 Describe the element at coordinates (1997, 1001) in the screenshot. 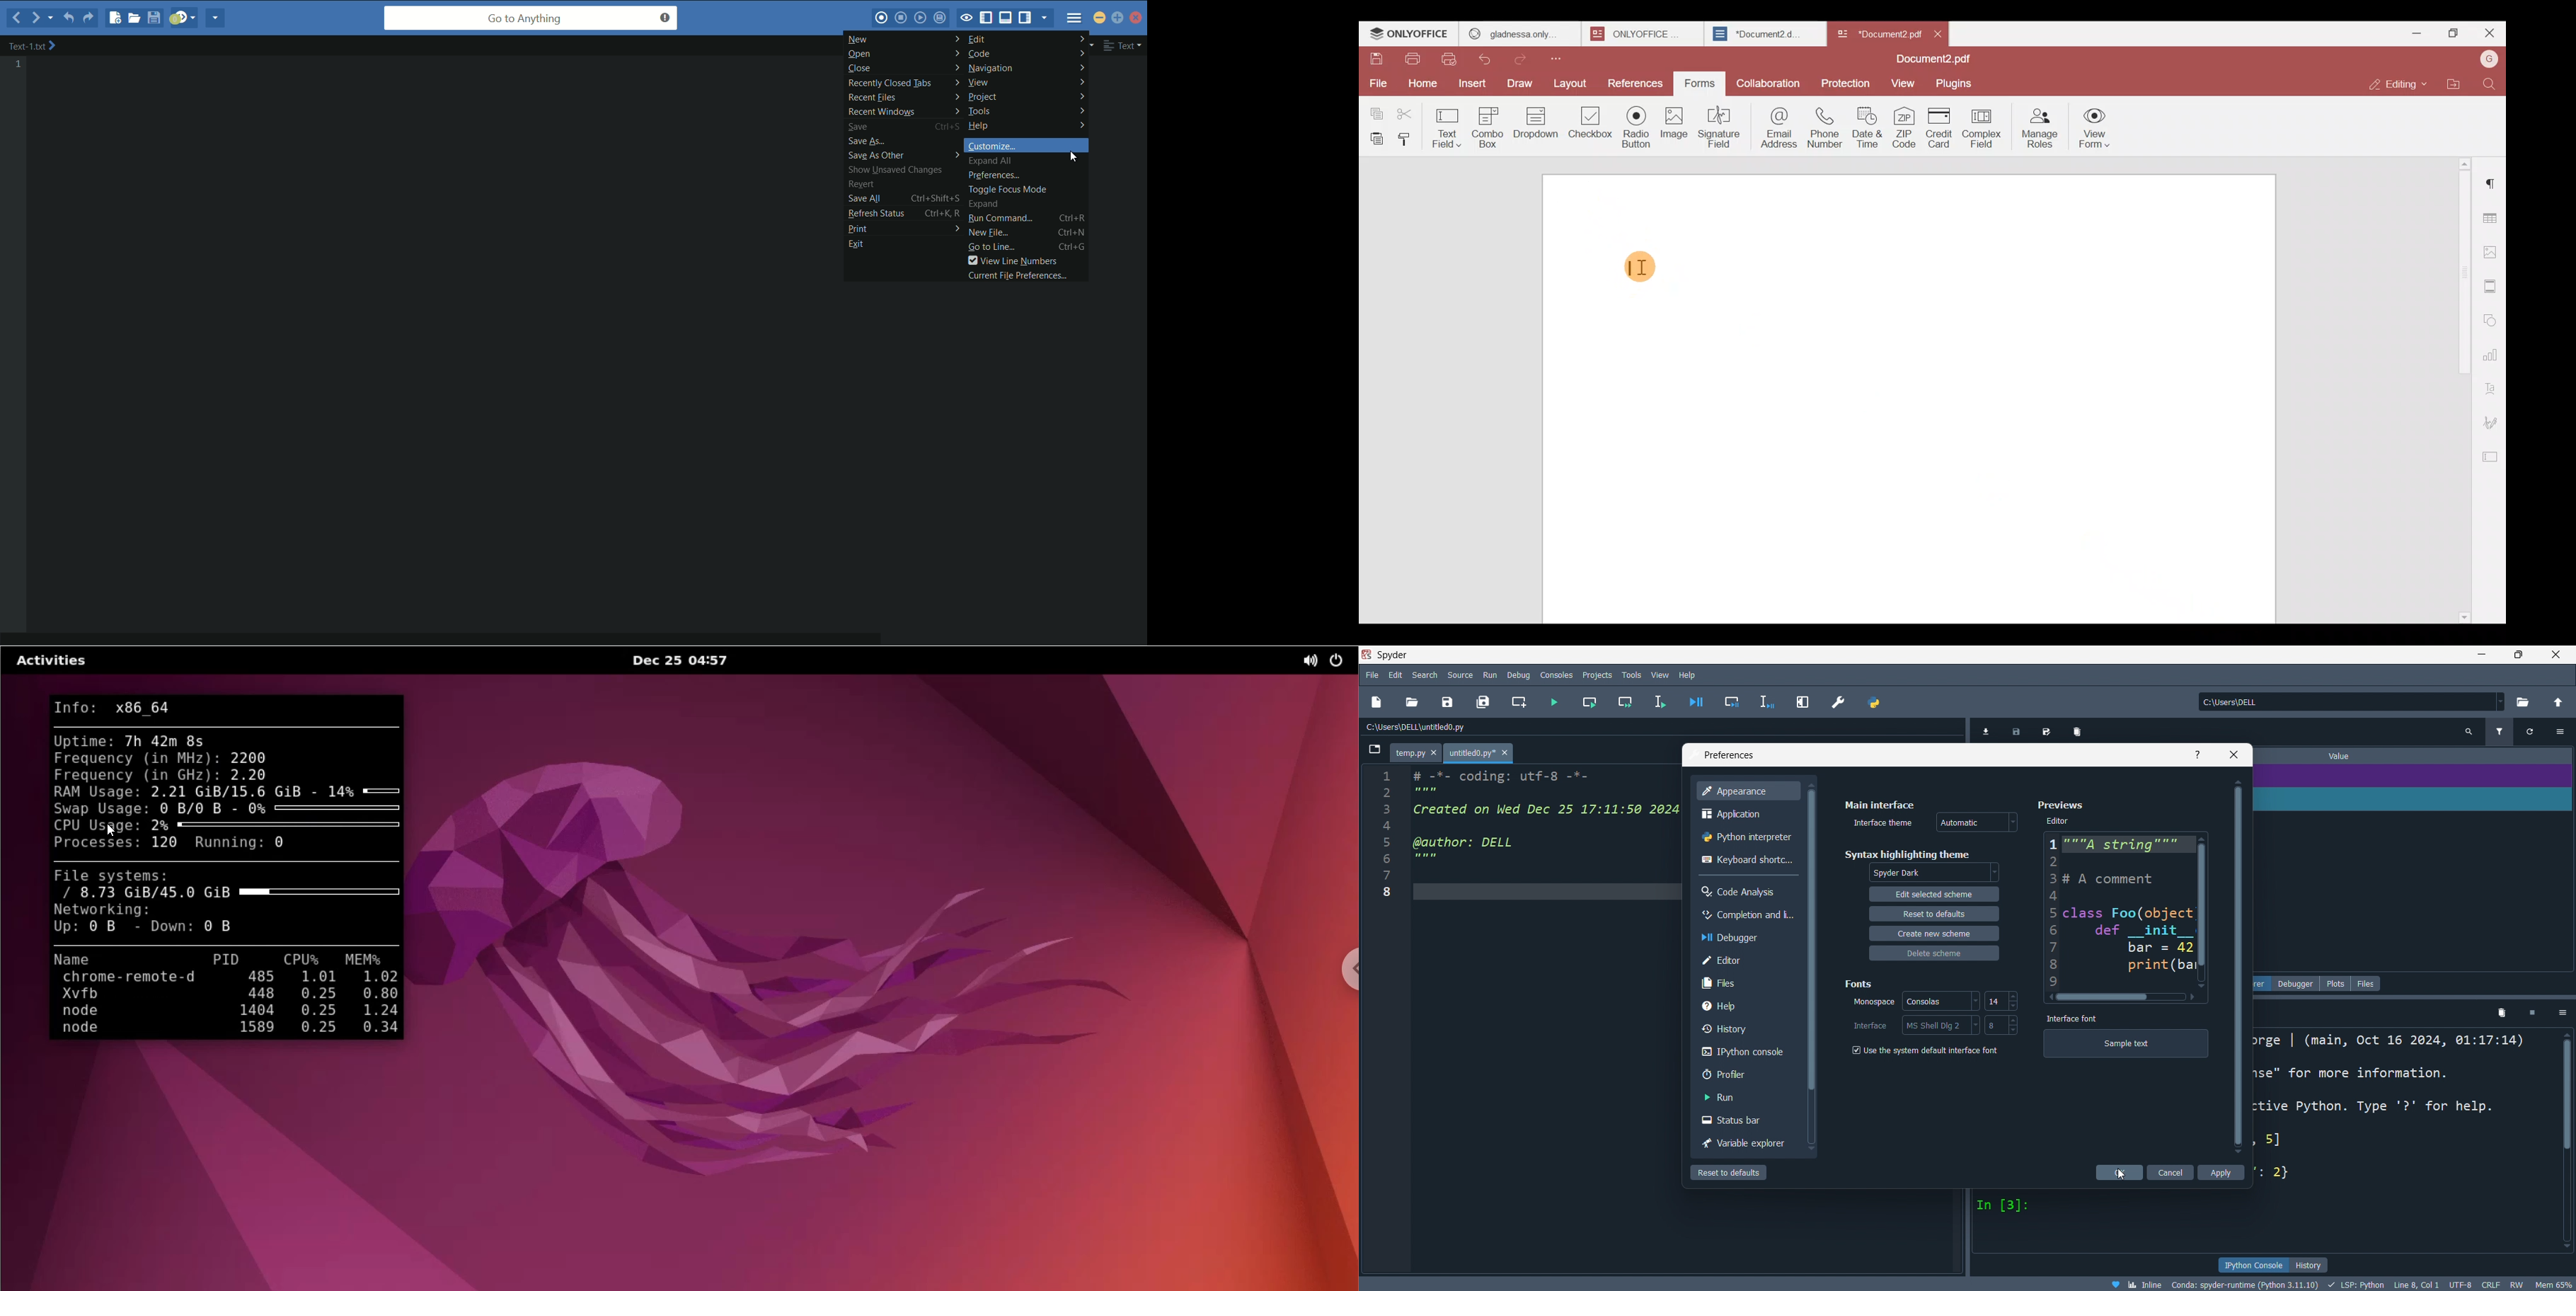

I see `14` at that location.